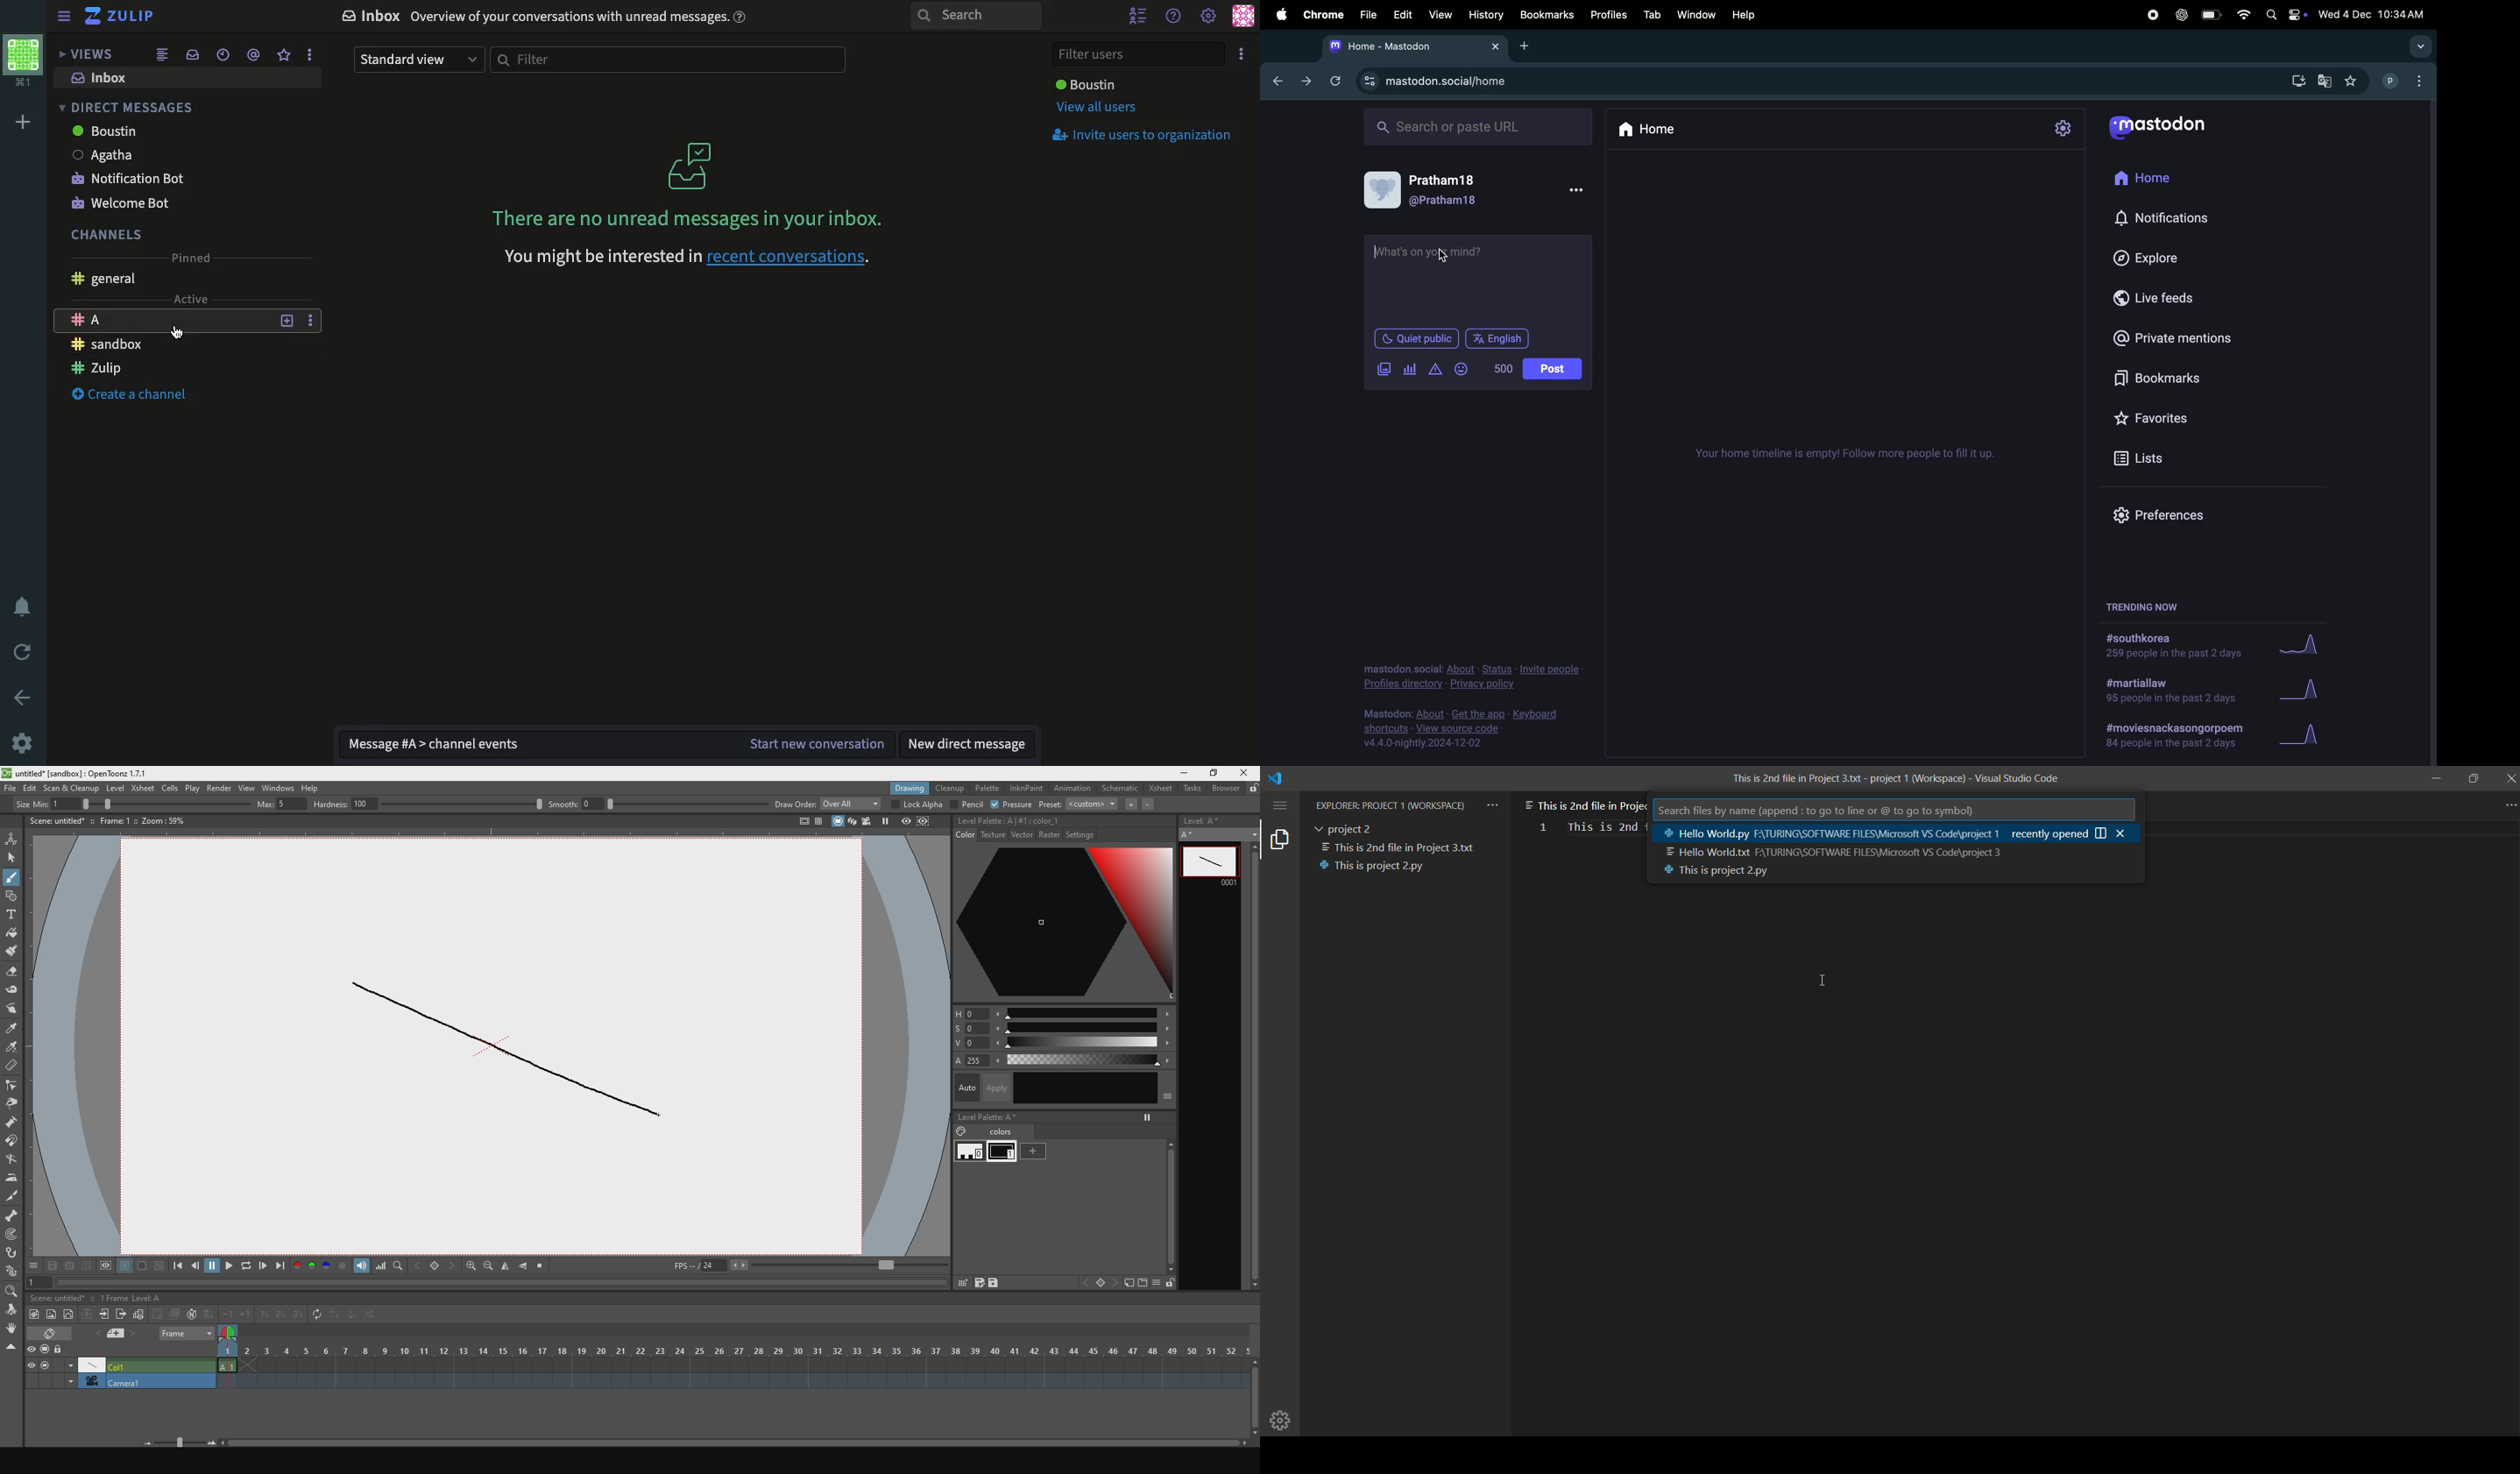  I want to click on you might be interested in, so click(602, 256).